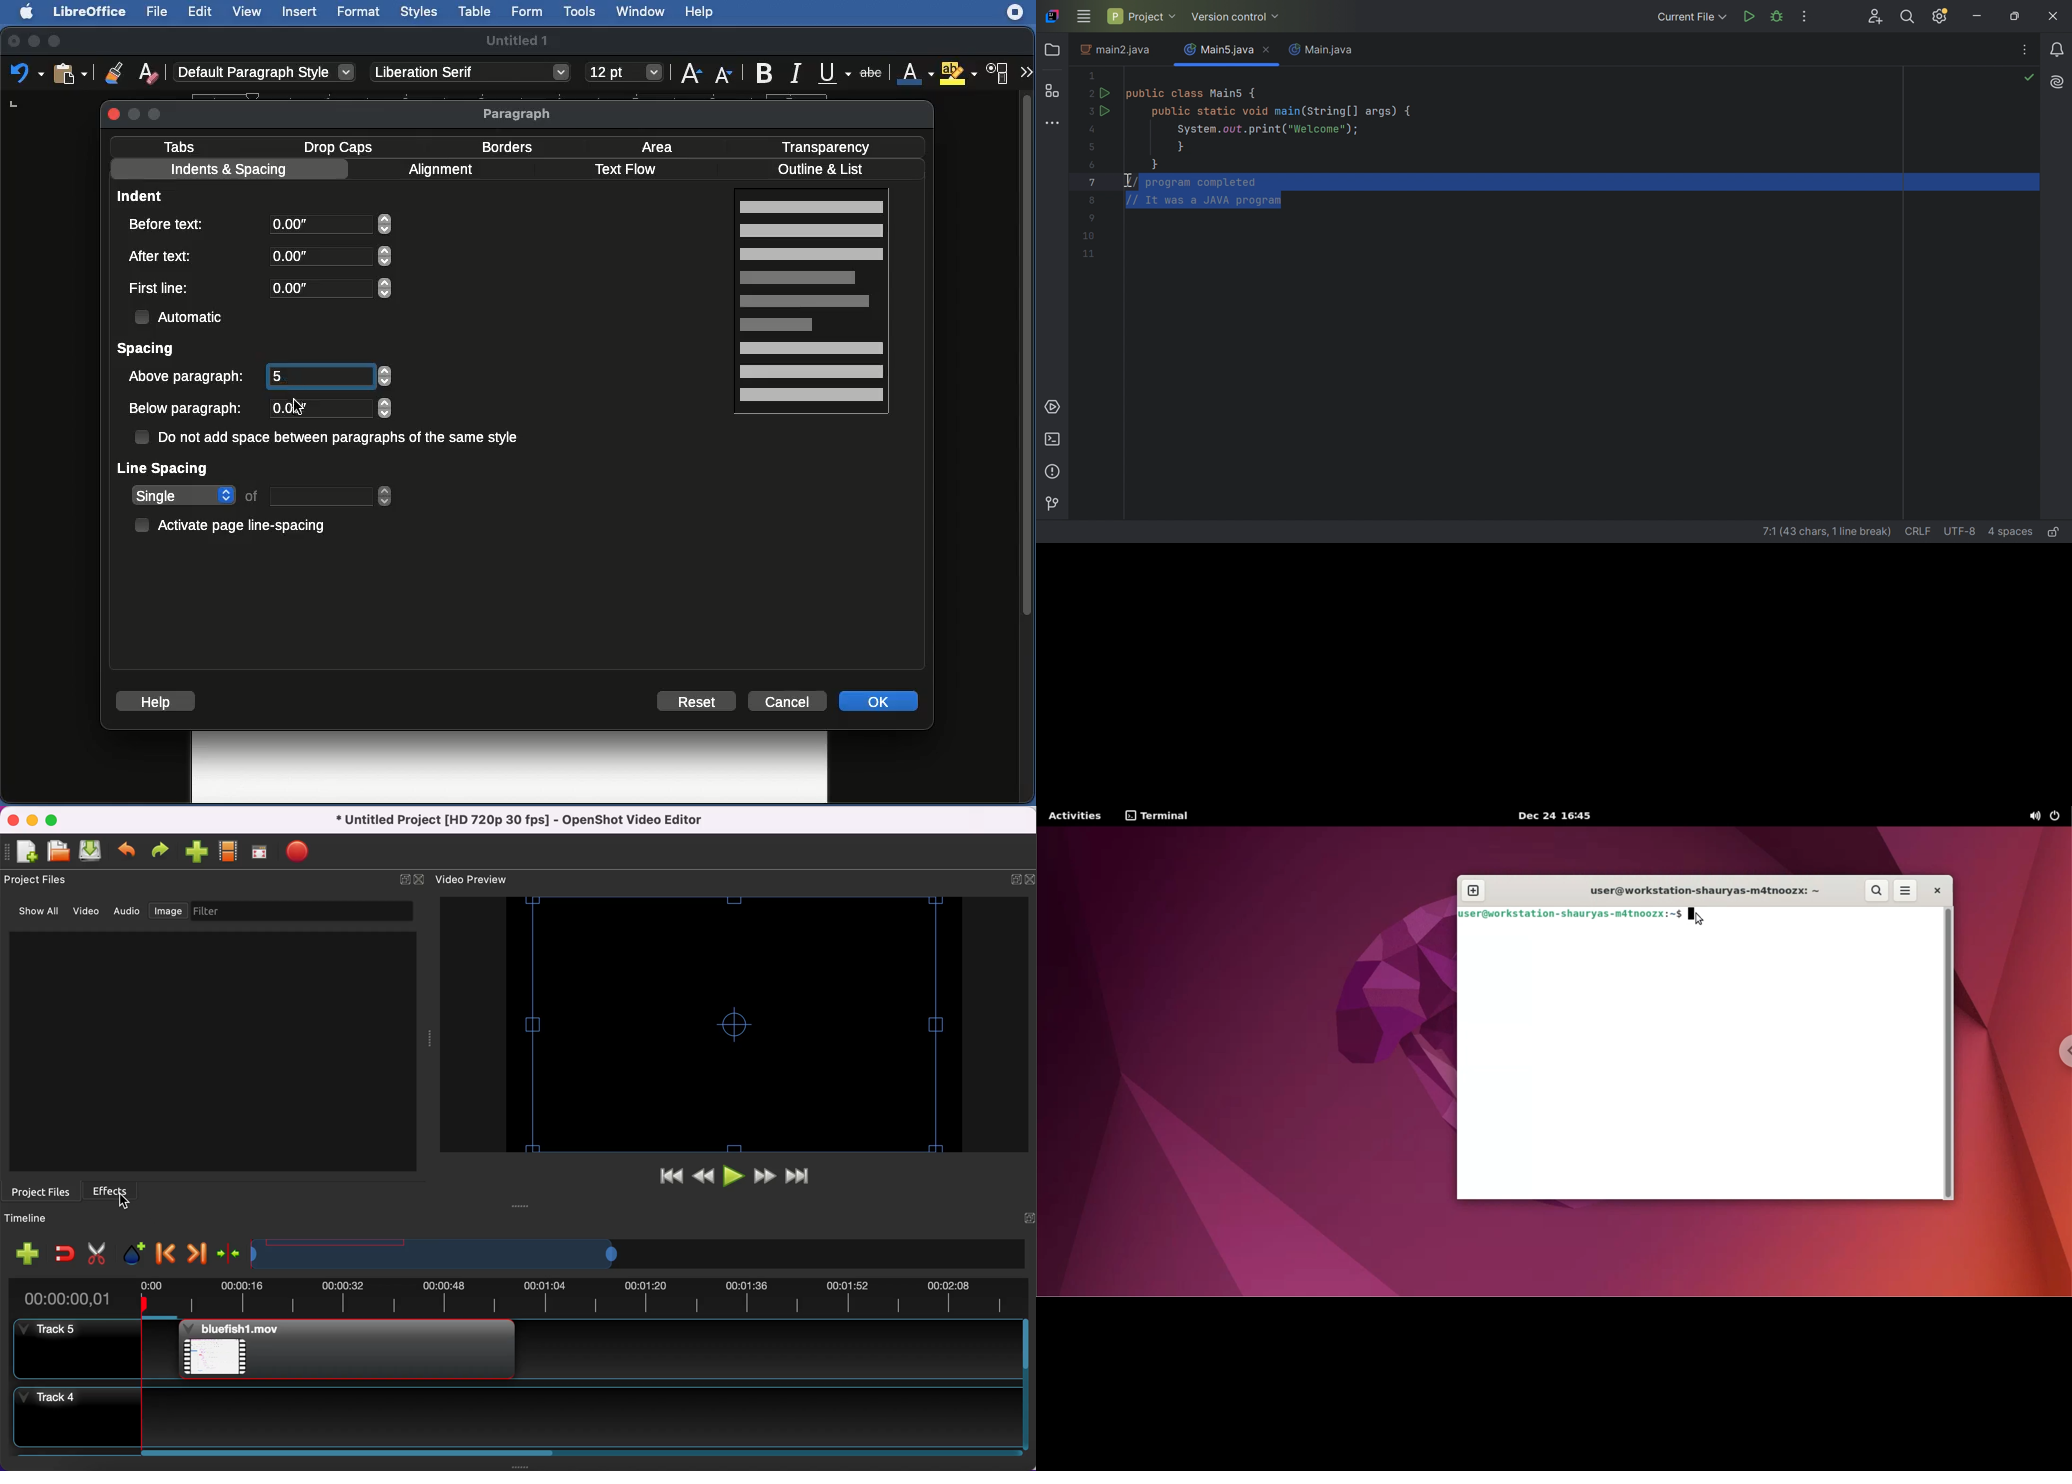 This screenshot has height=1484, width=2072. I want to click on 0.00", so click(328, 256).